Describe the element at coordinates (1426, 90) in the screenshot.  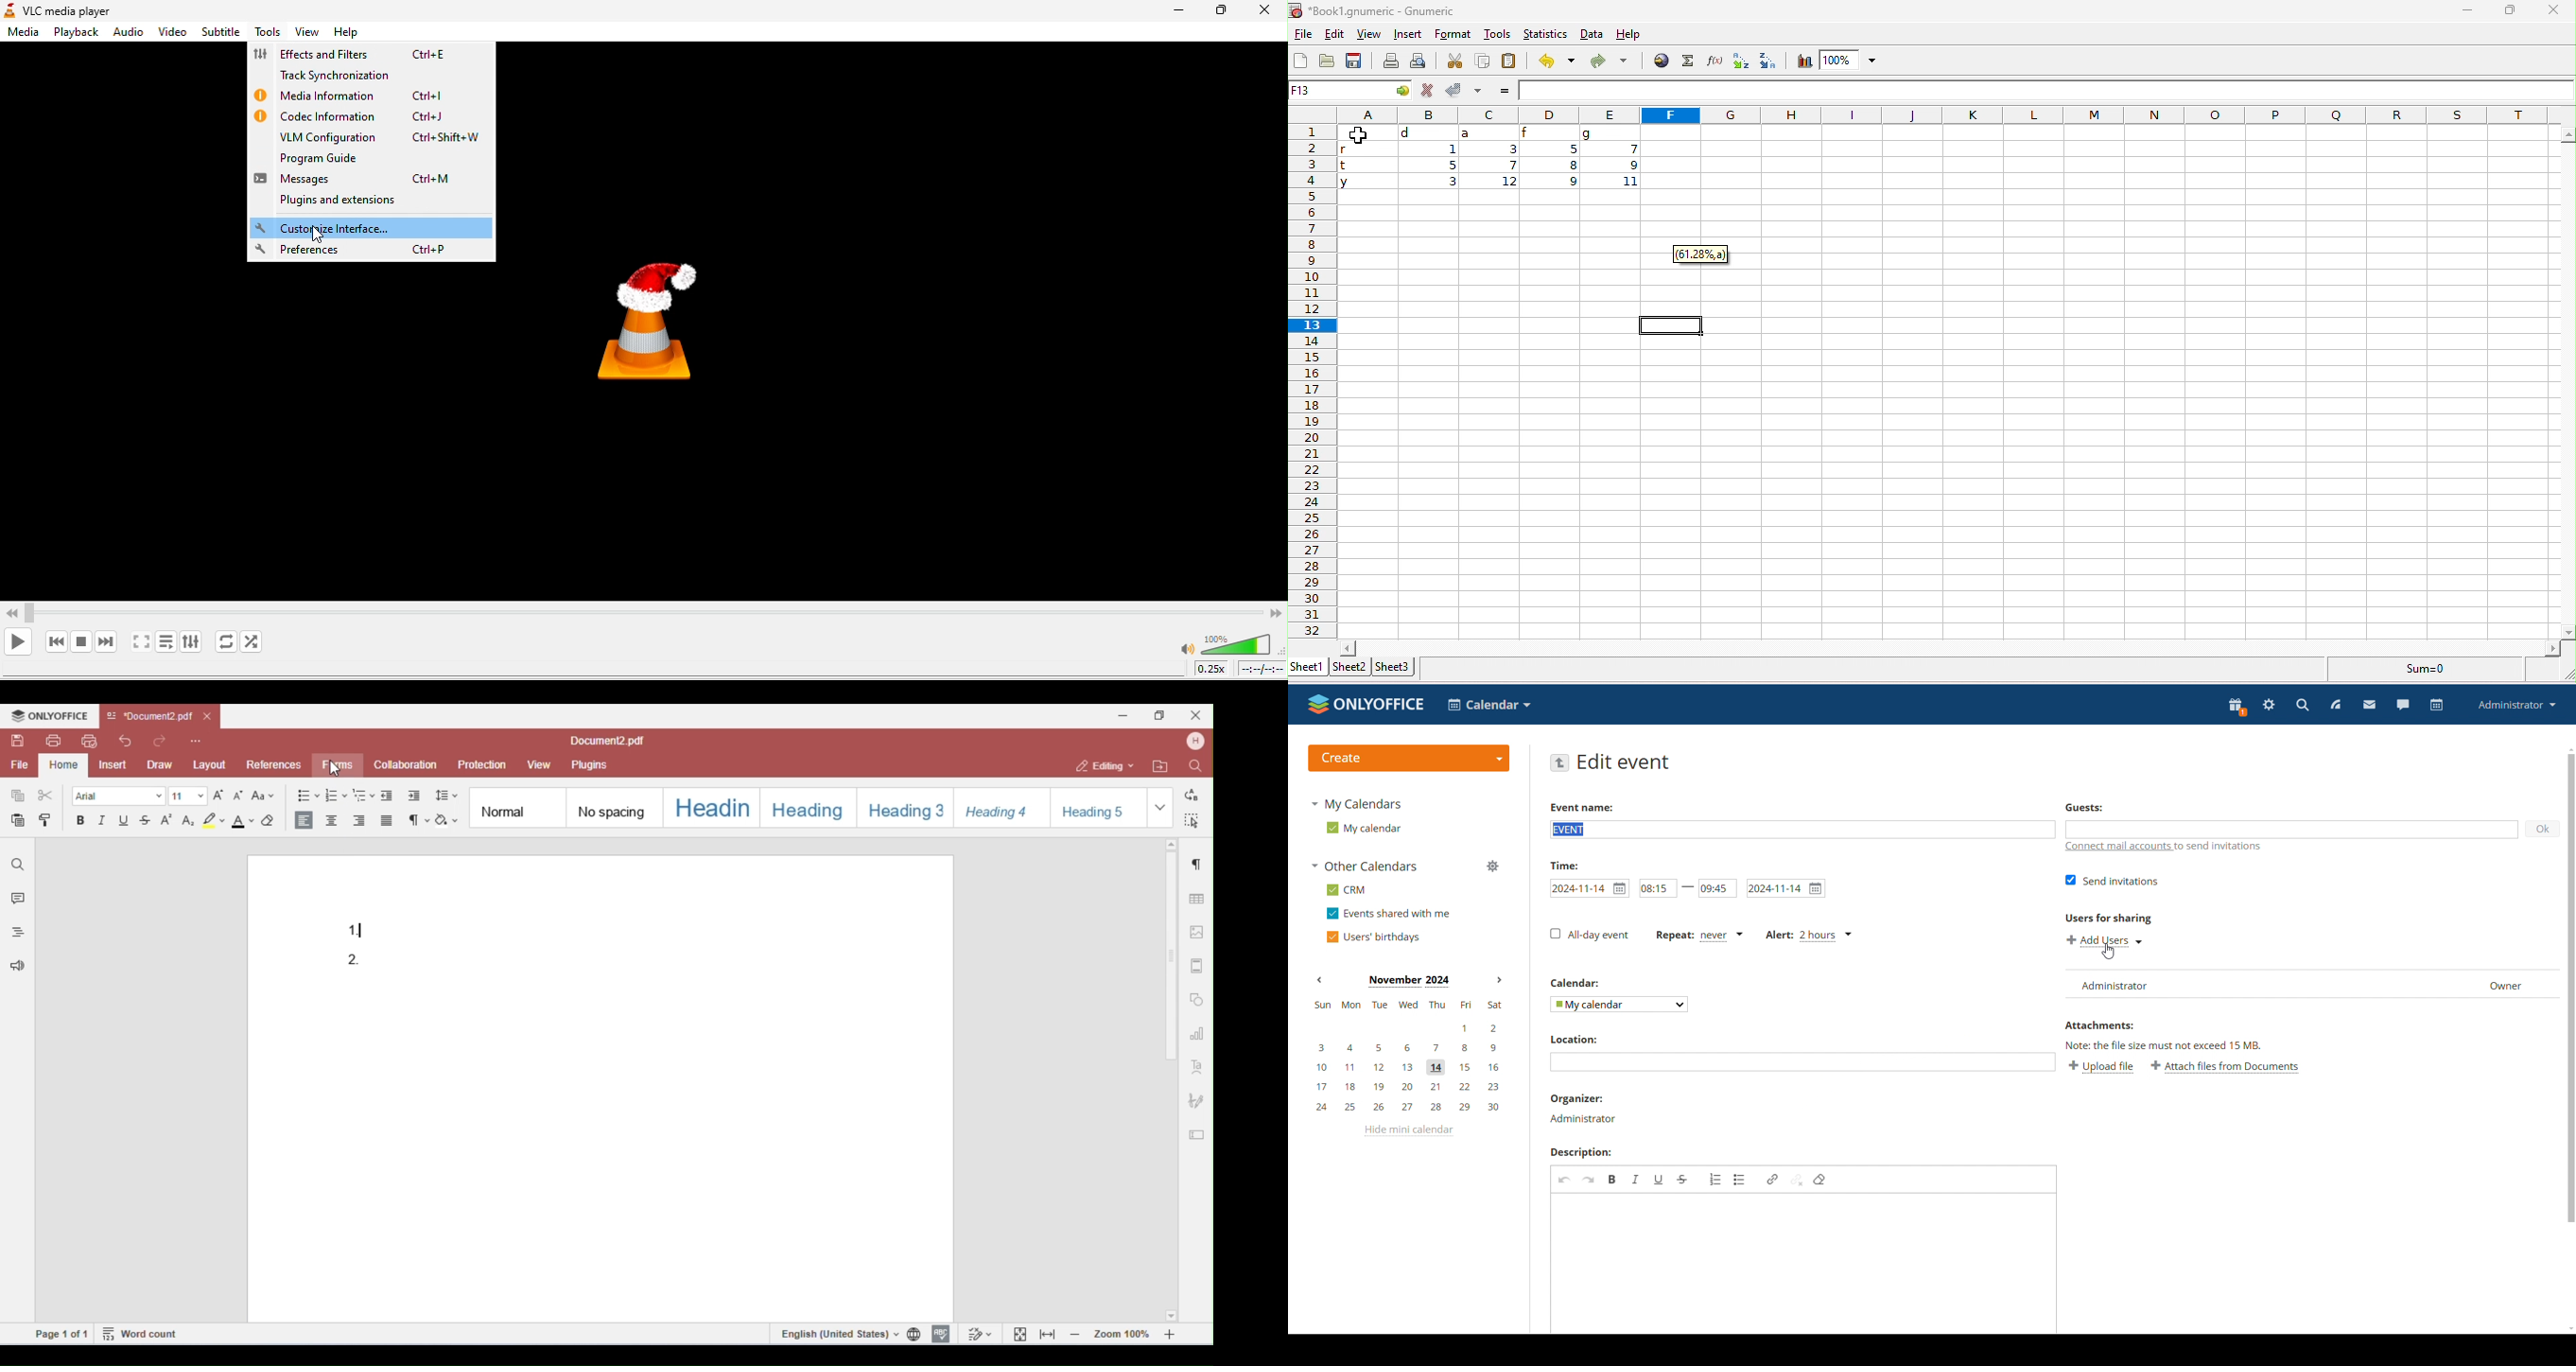
I see `reject` at that location.